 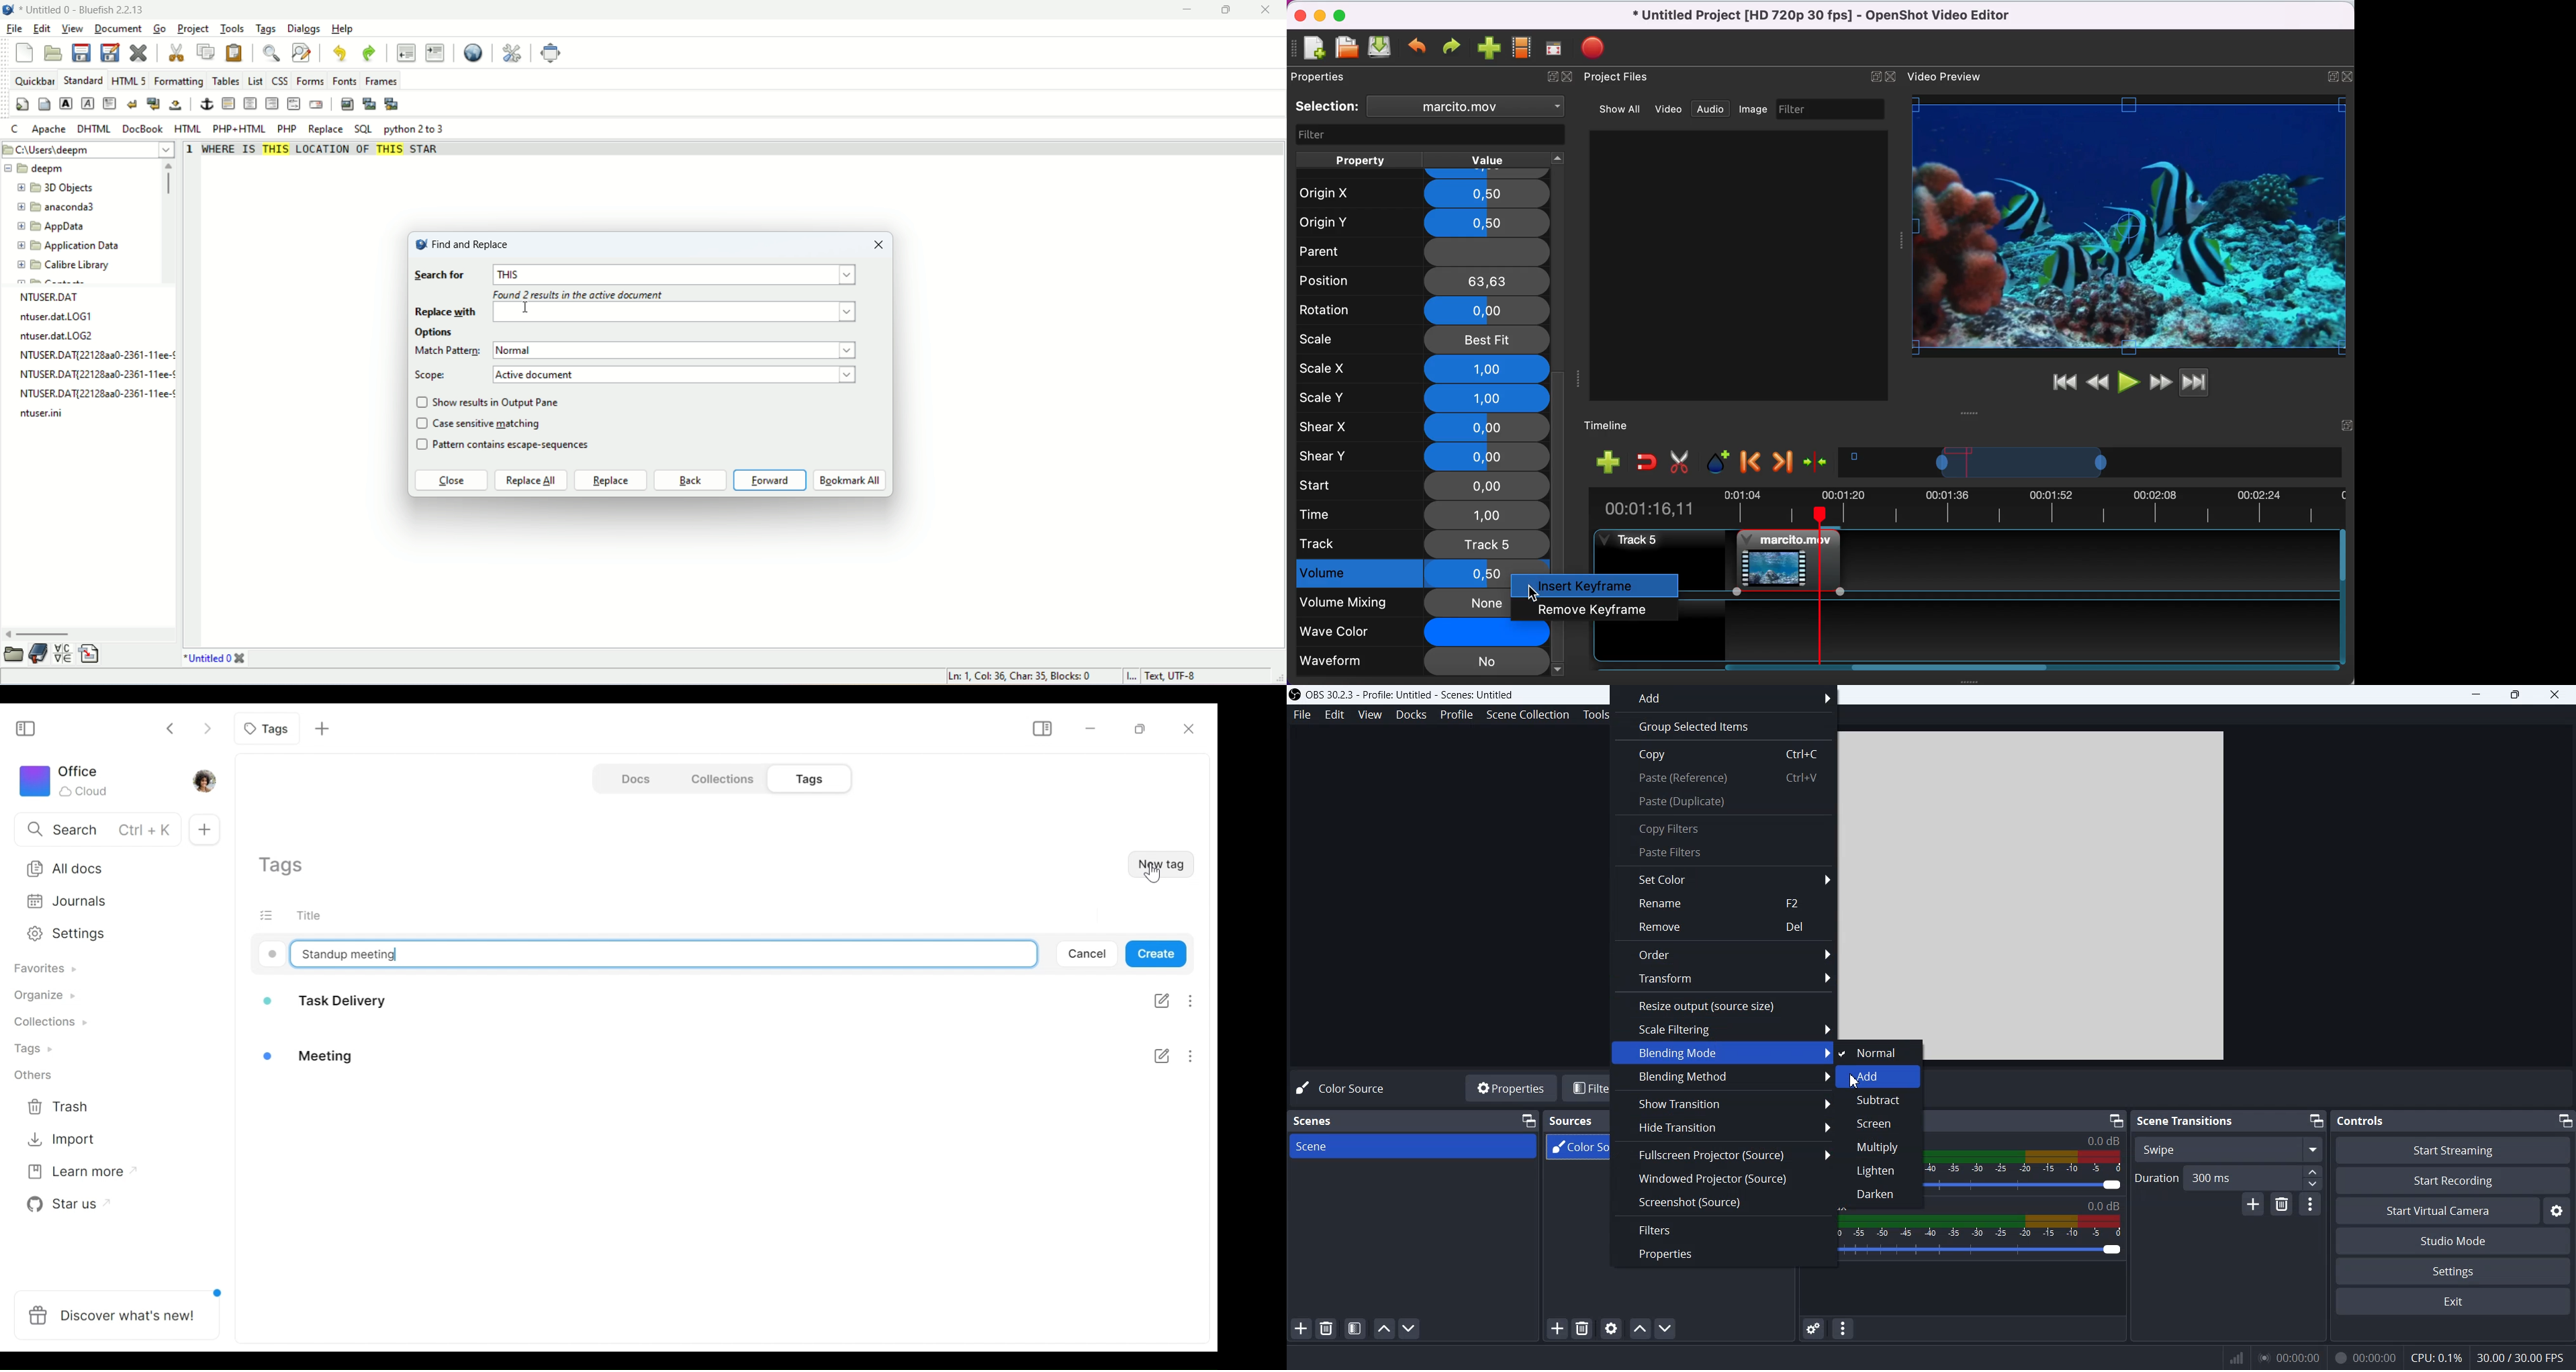 I want to click on Set Color, so click(x=1722, y=878).